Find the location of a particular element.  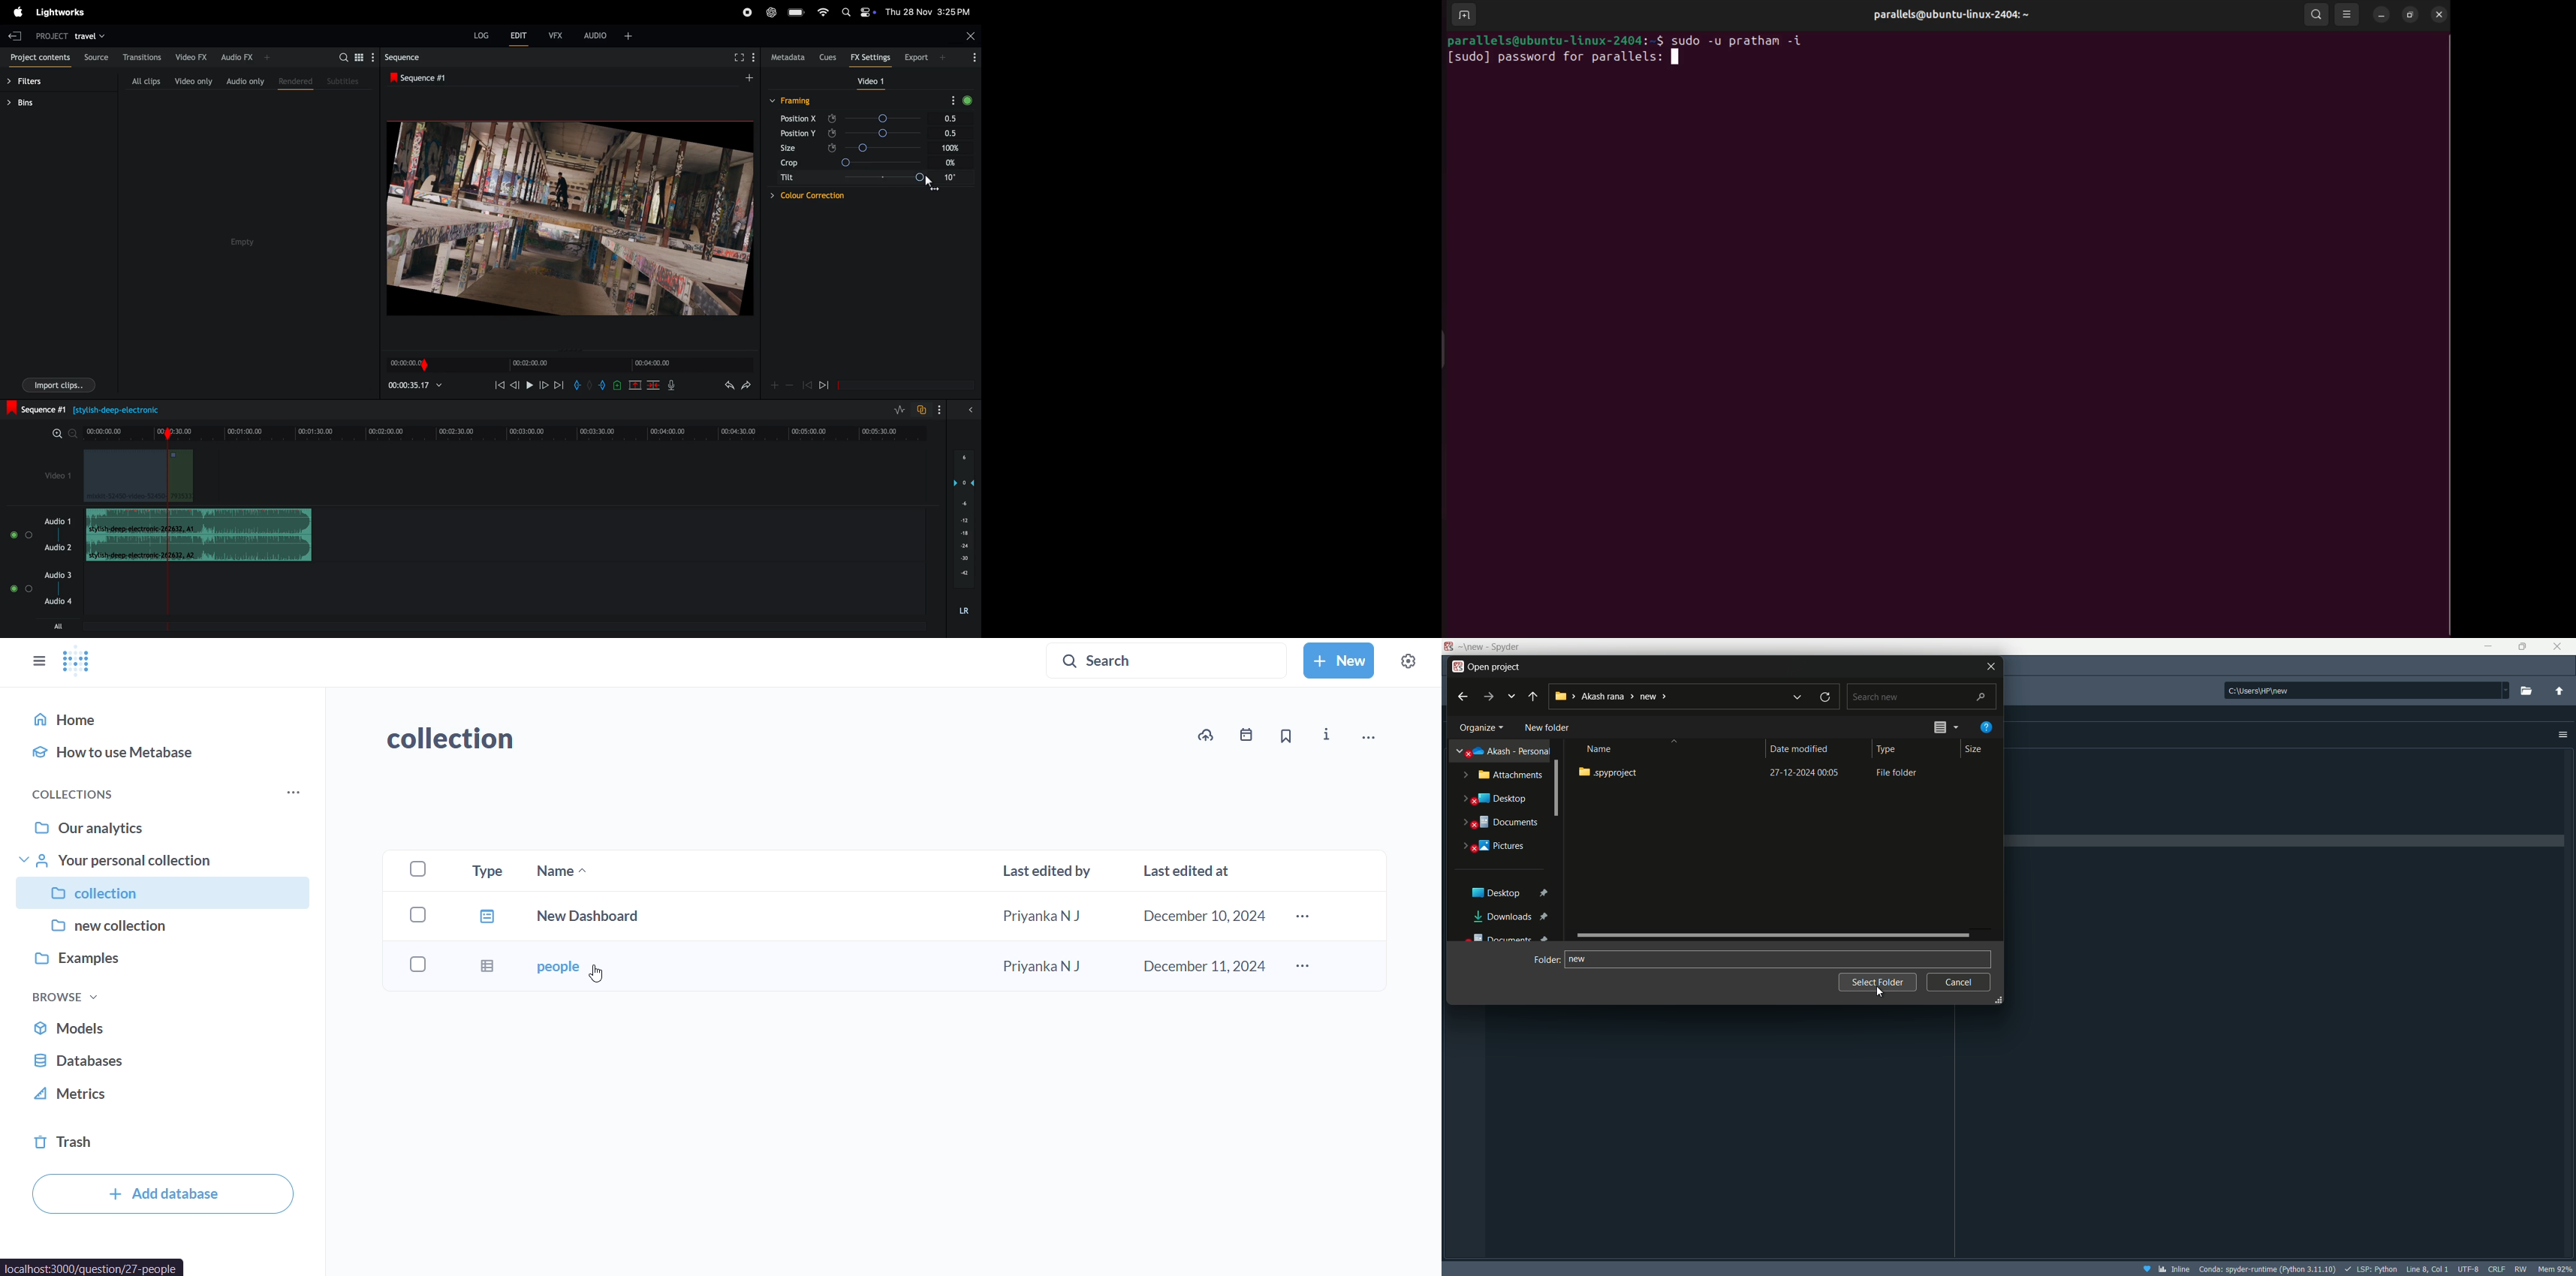

Size slider is located at coordinates (902, 147).